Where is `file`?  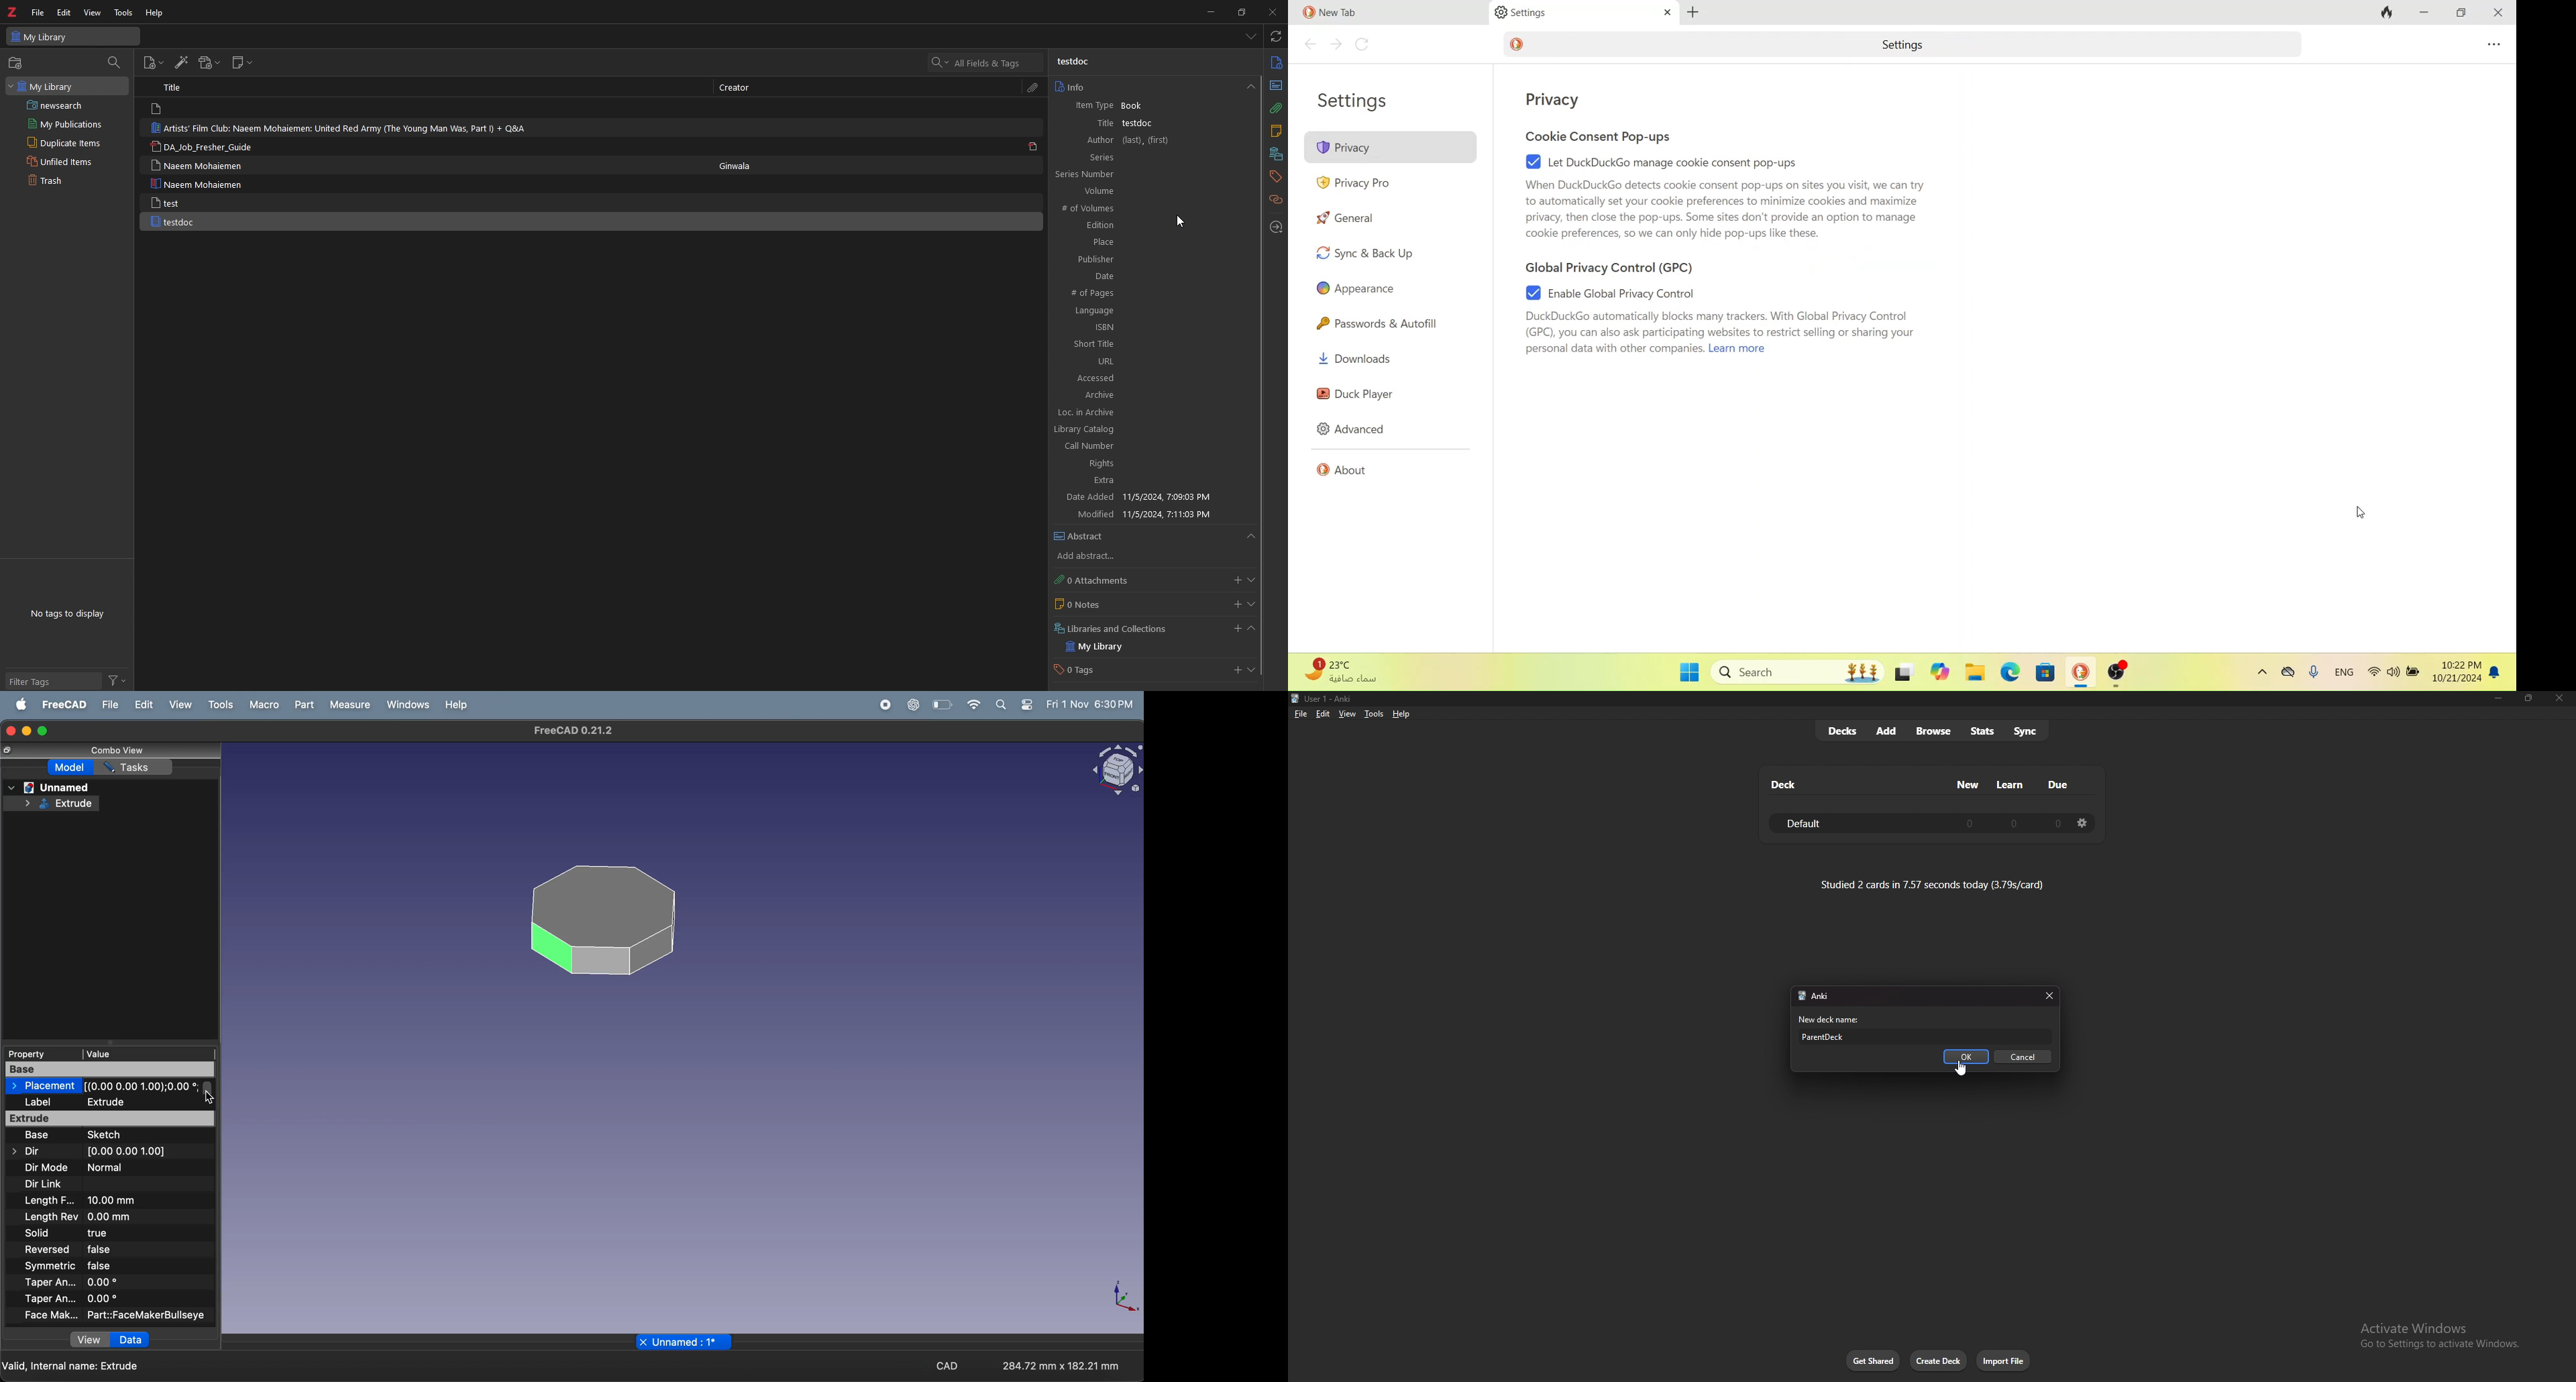 file is located at coordinates (1301, 714).